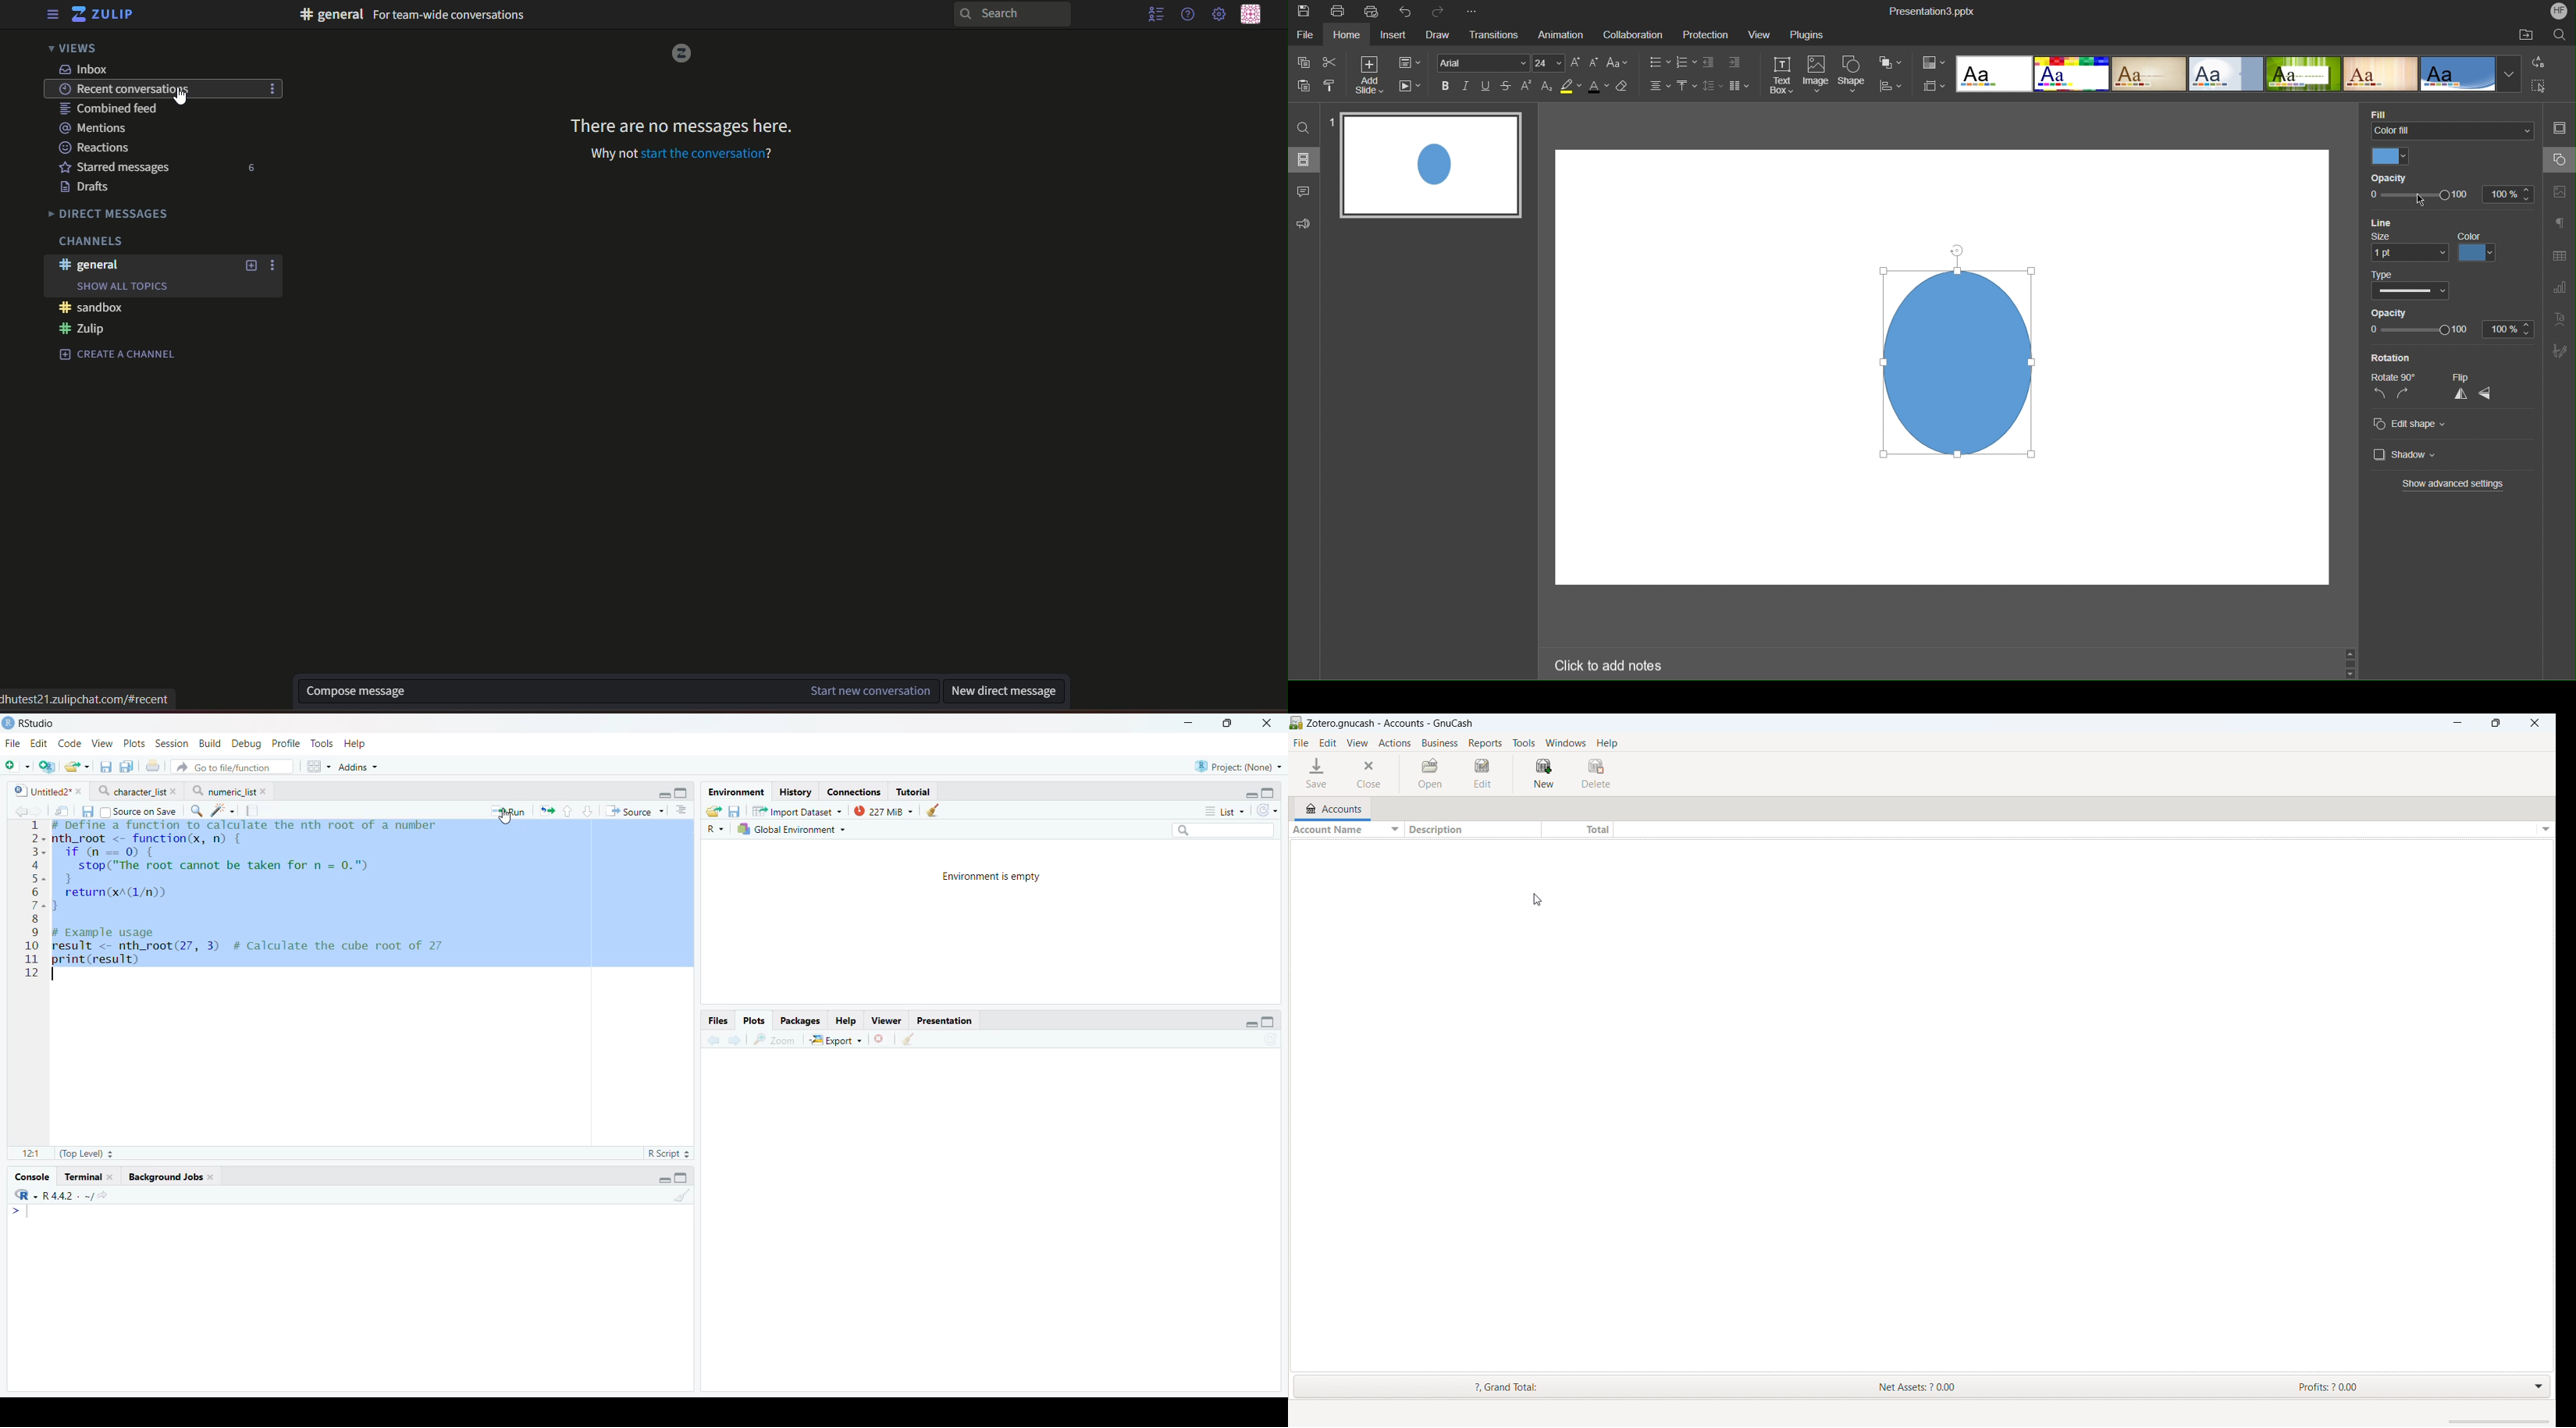 The image size is (2576, 1428). I want to click on total, so click(1577, 830).